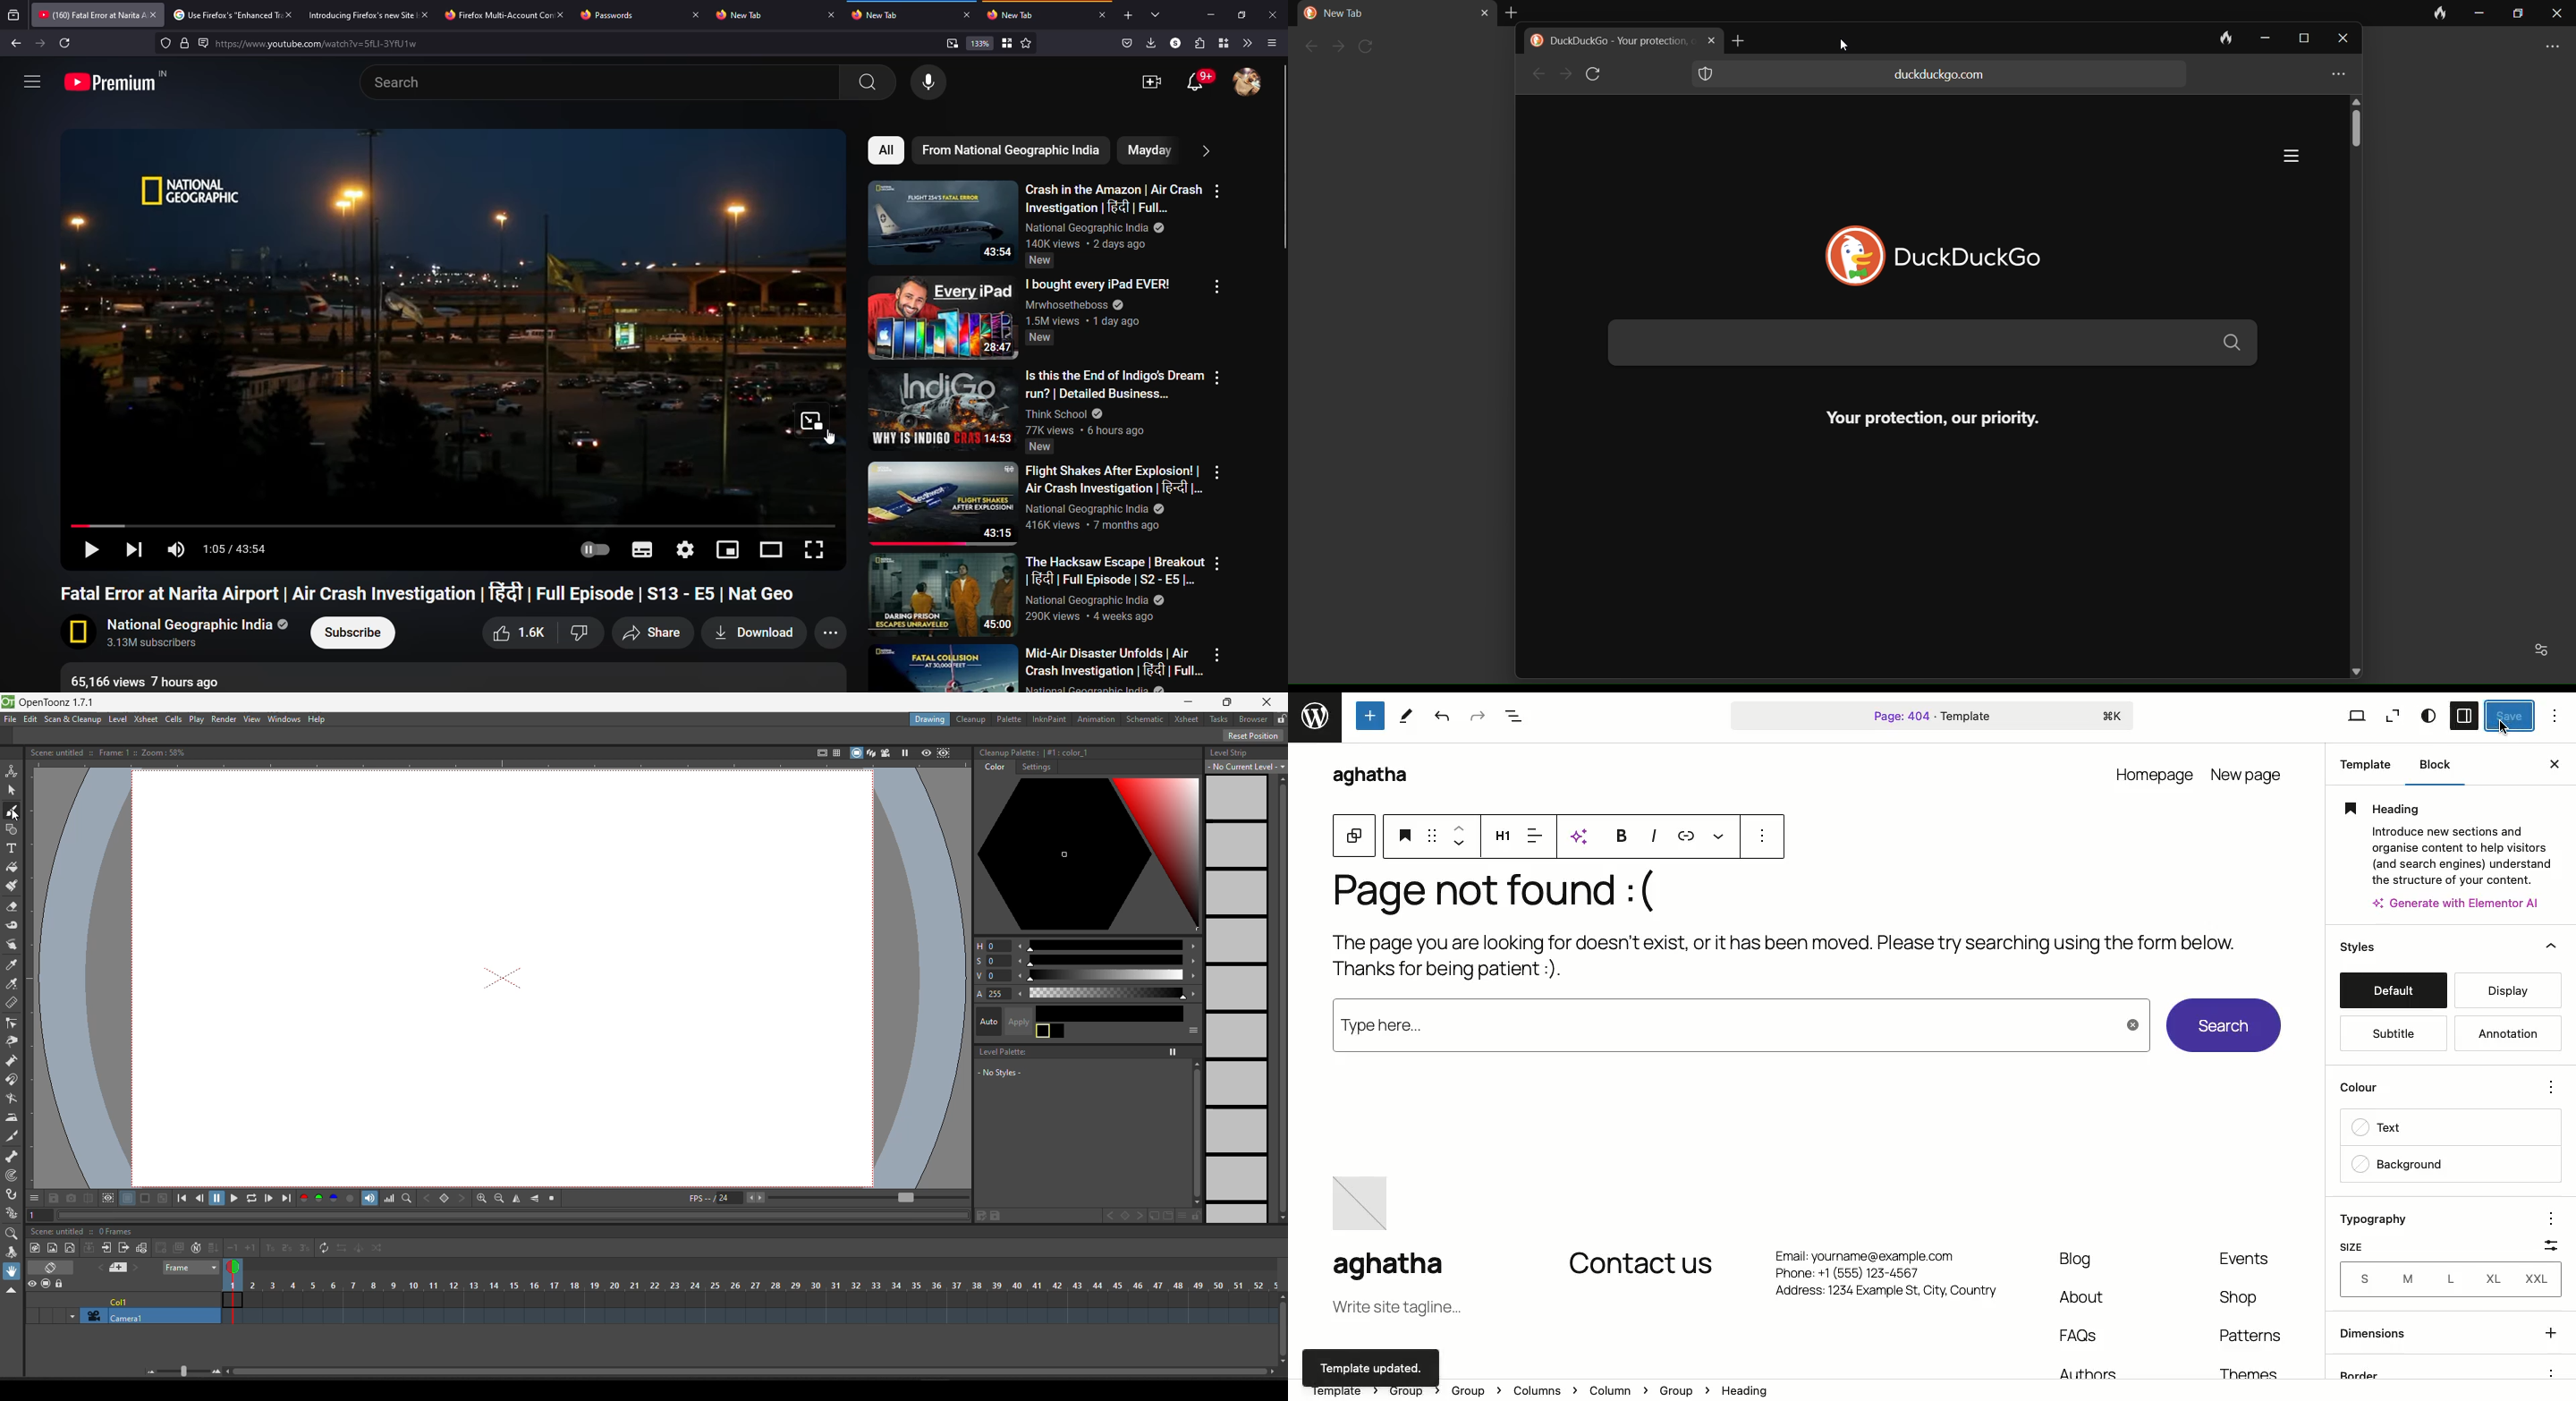  Describe the element at coordinates (813, 549) in the screenshot. I see `fullscreen` at that location.